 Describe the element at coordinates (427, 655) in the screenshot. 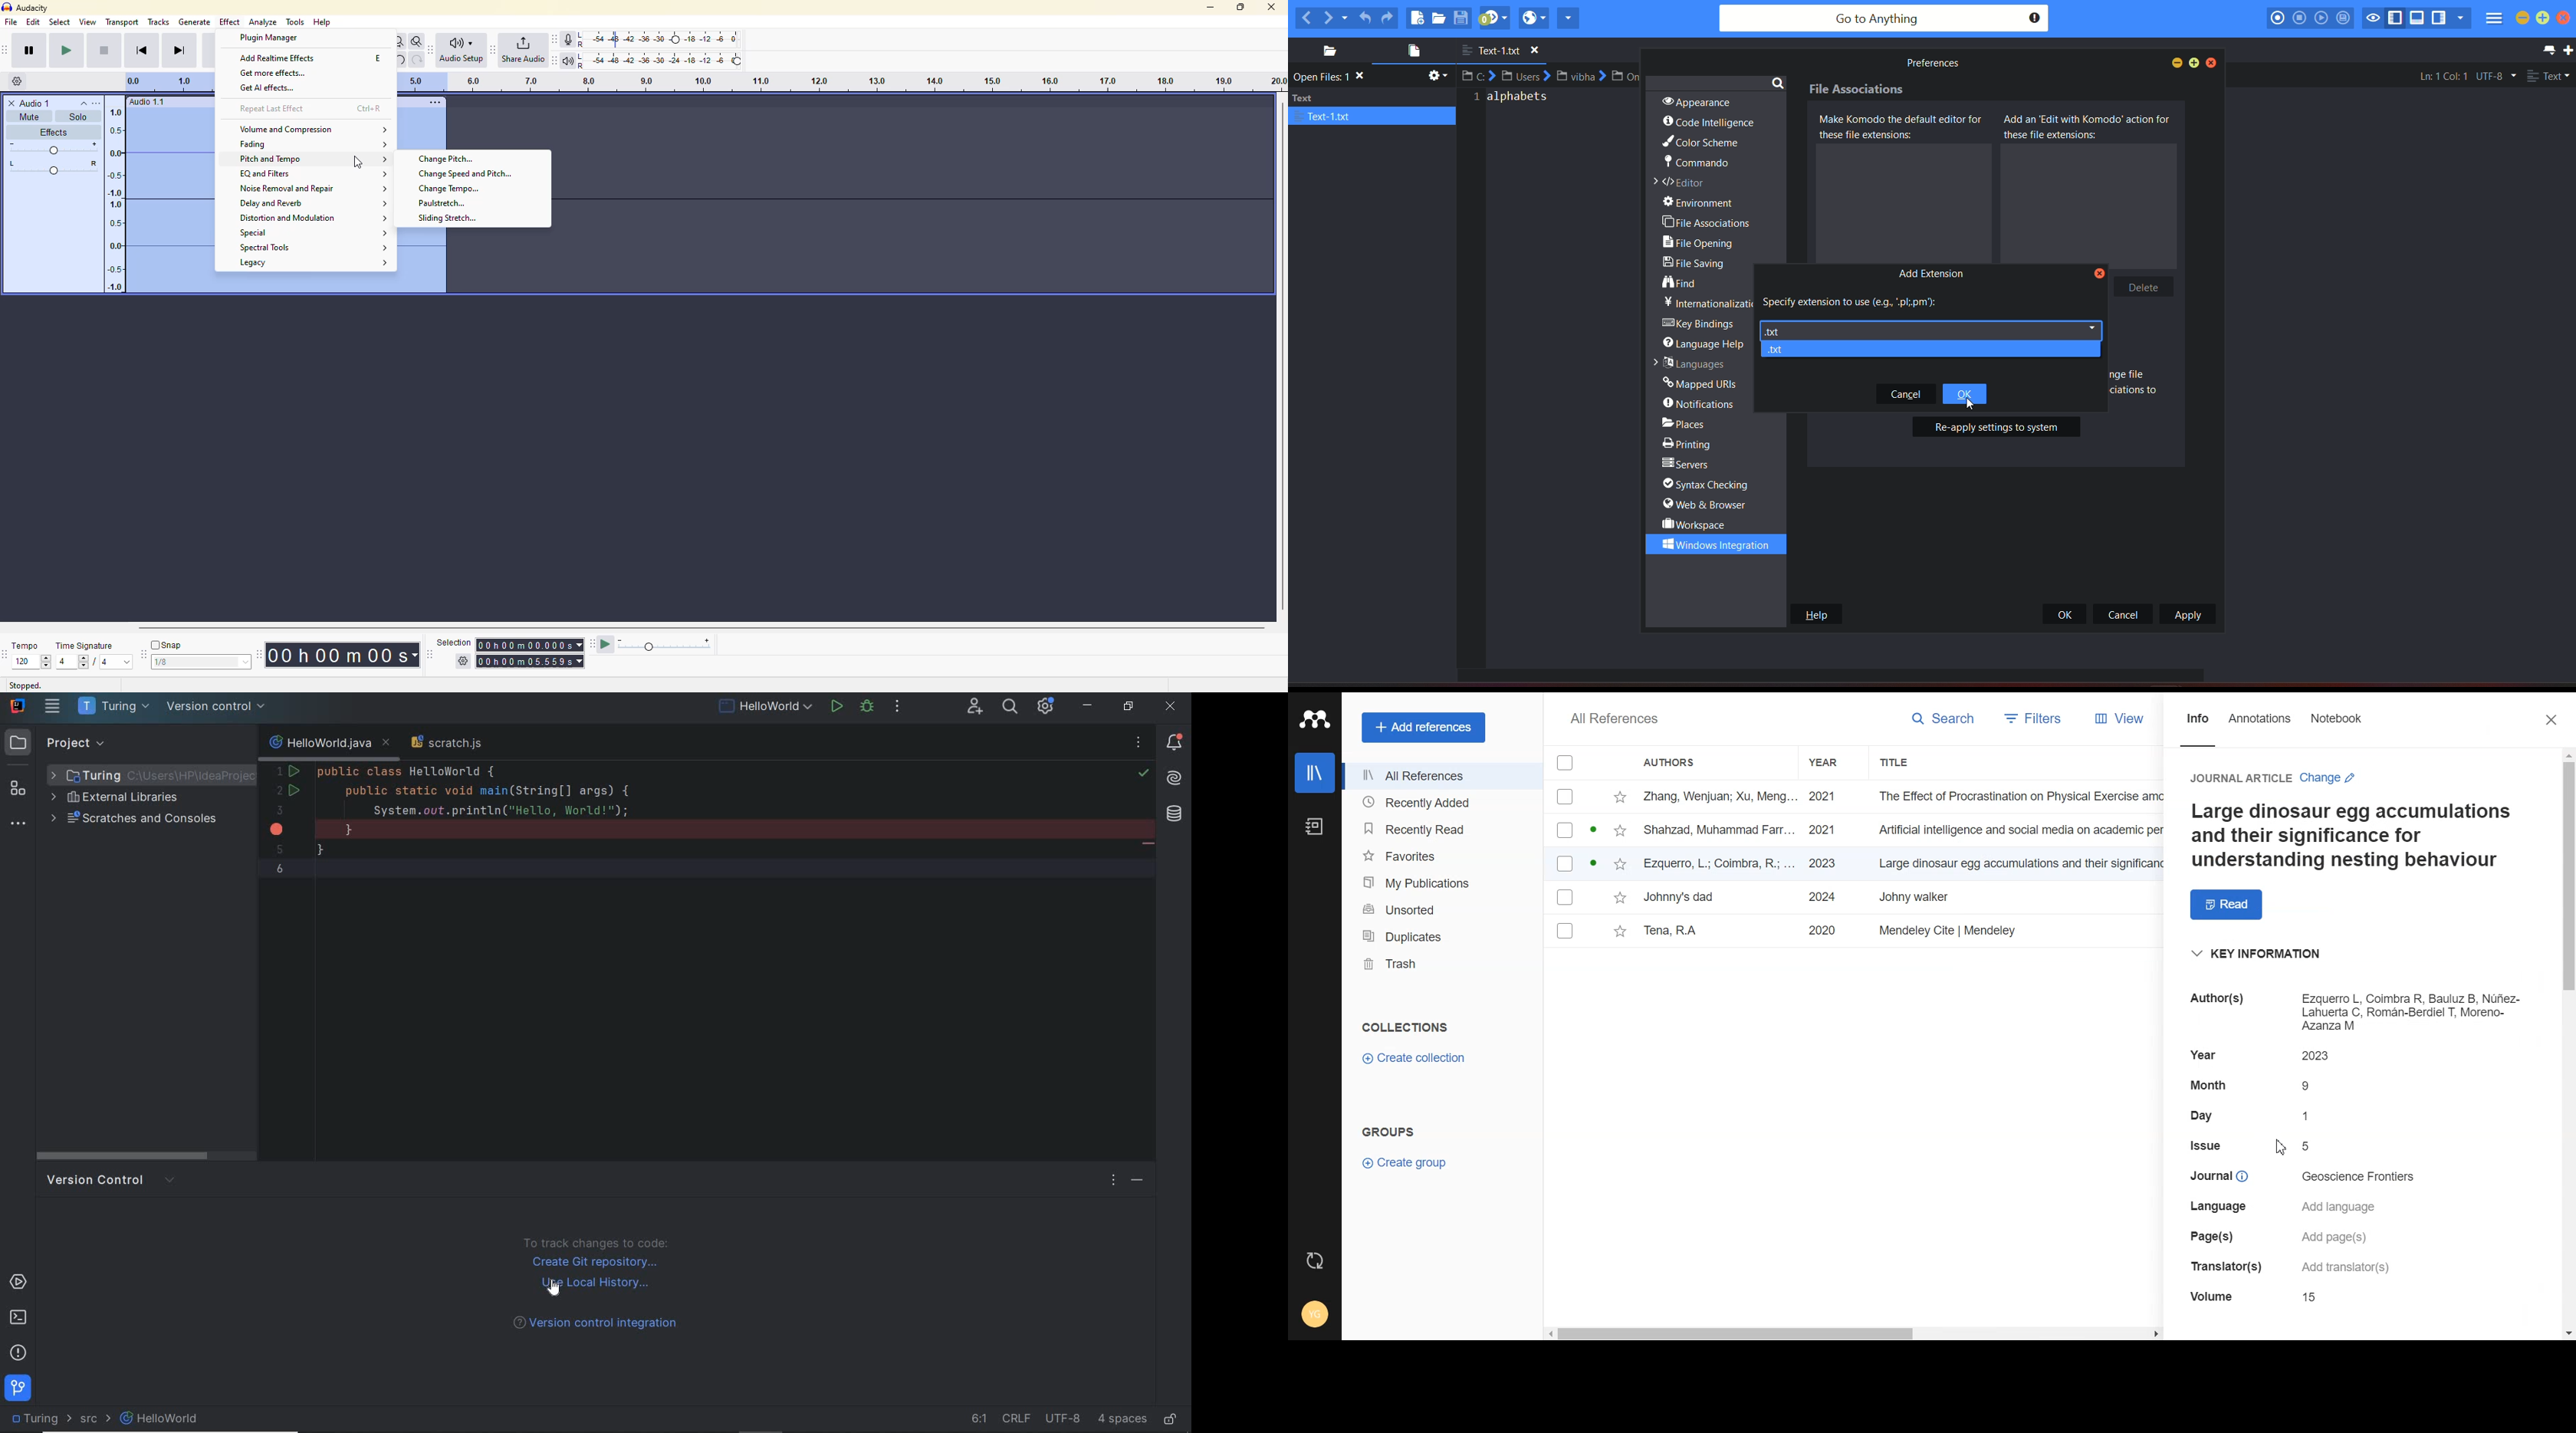

I see `selection toolbar` at that location.